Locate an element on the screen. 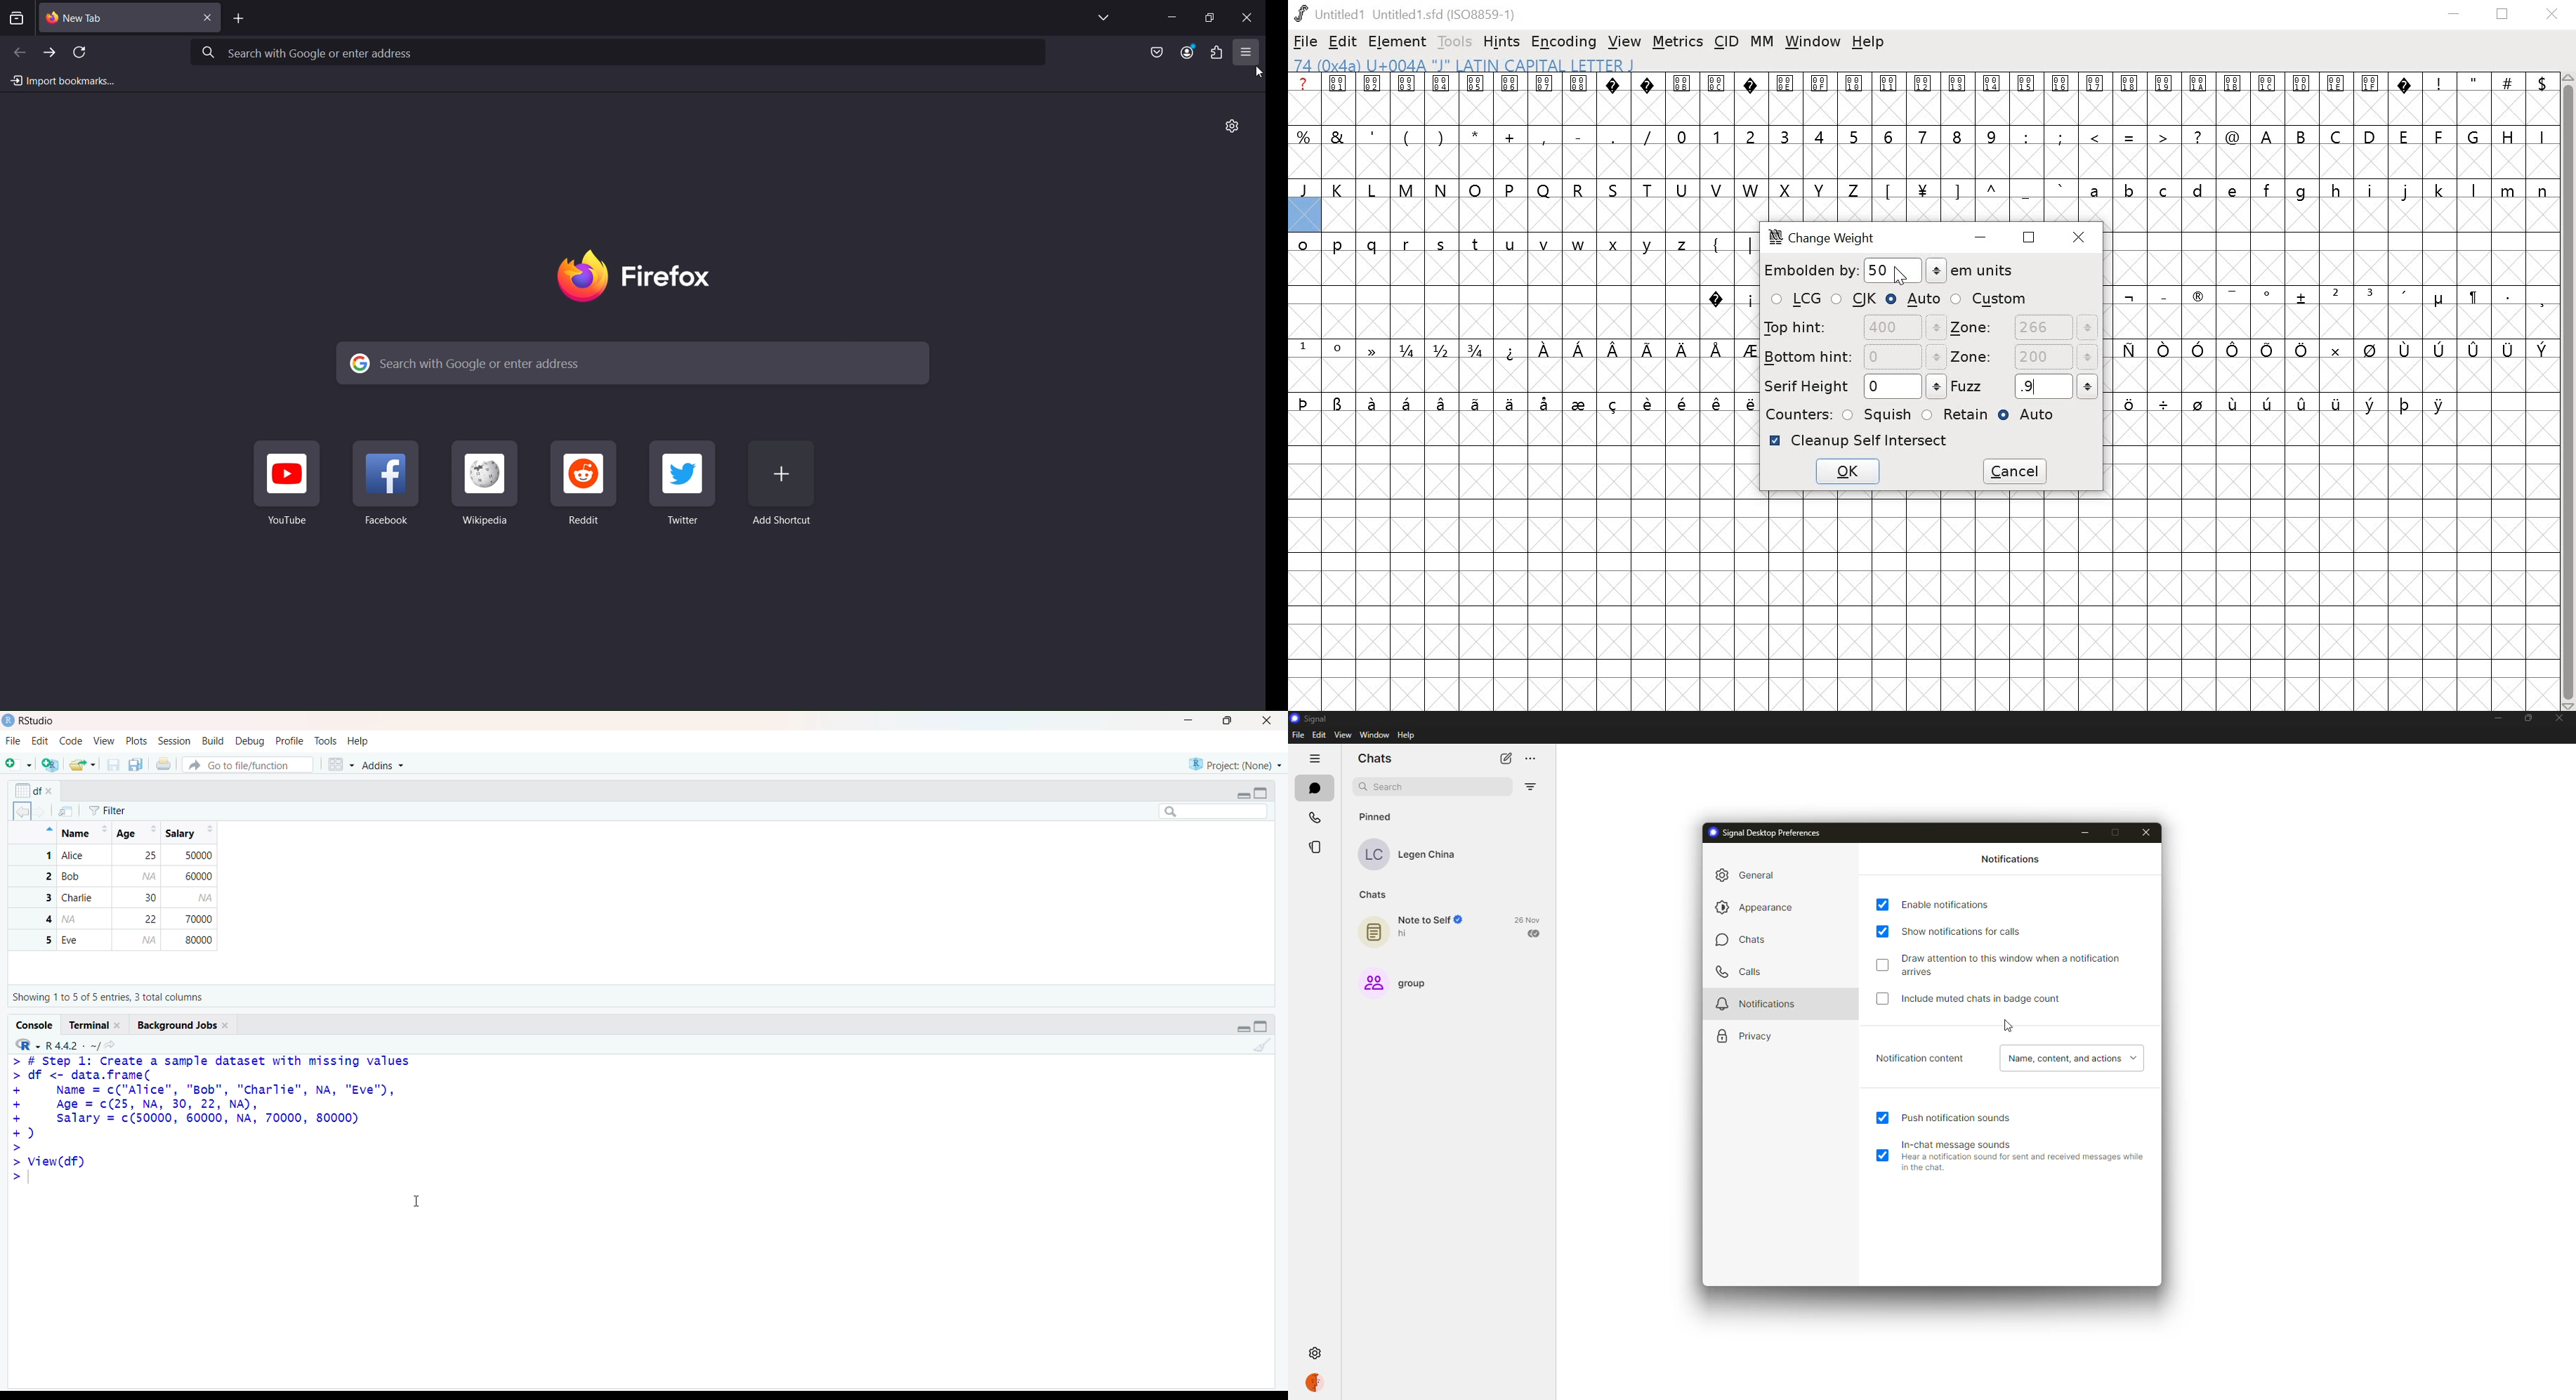 The image size is (2576, 1400). Add Shortcut is located at coordinates (789, 483).